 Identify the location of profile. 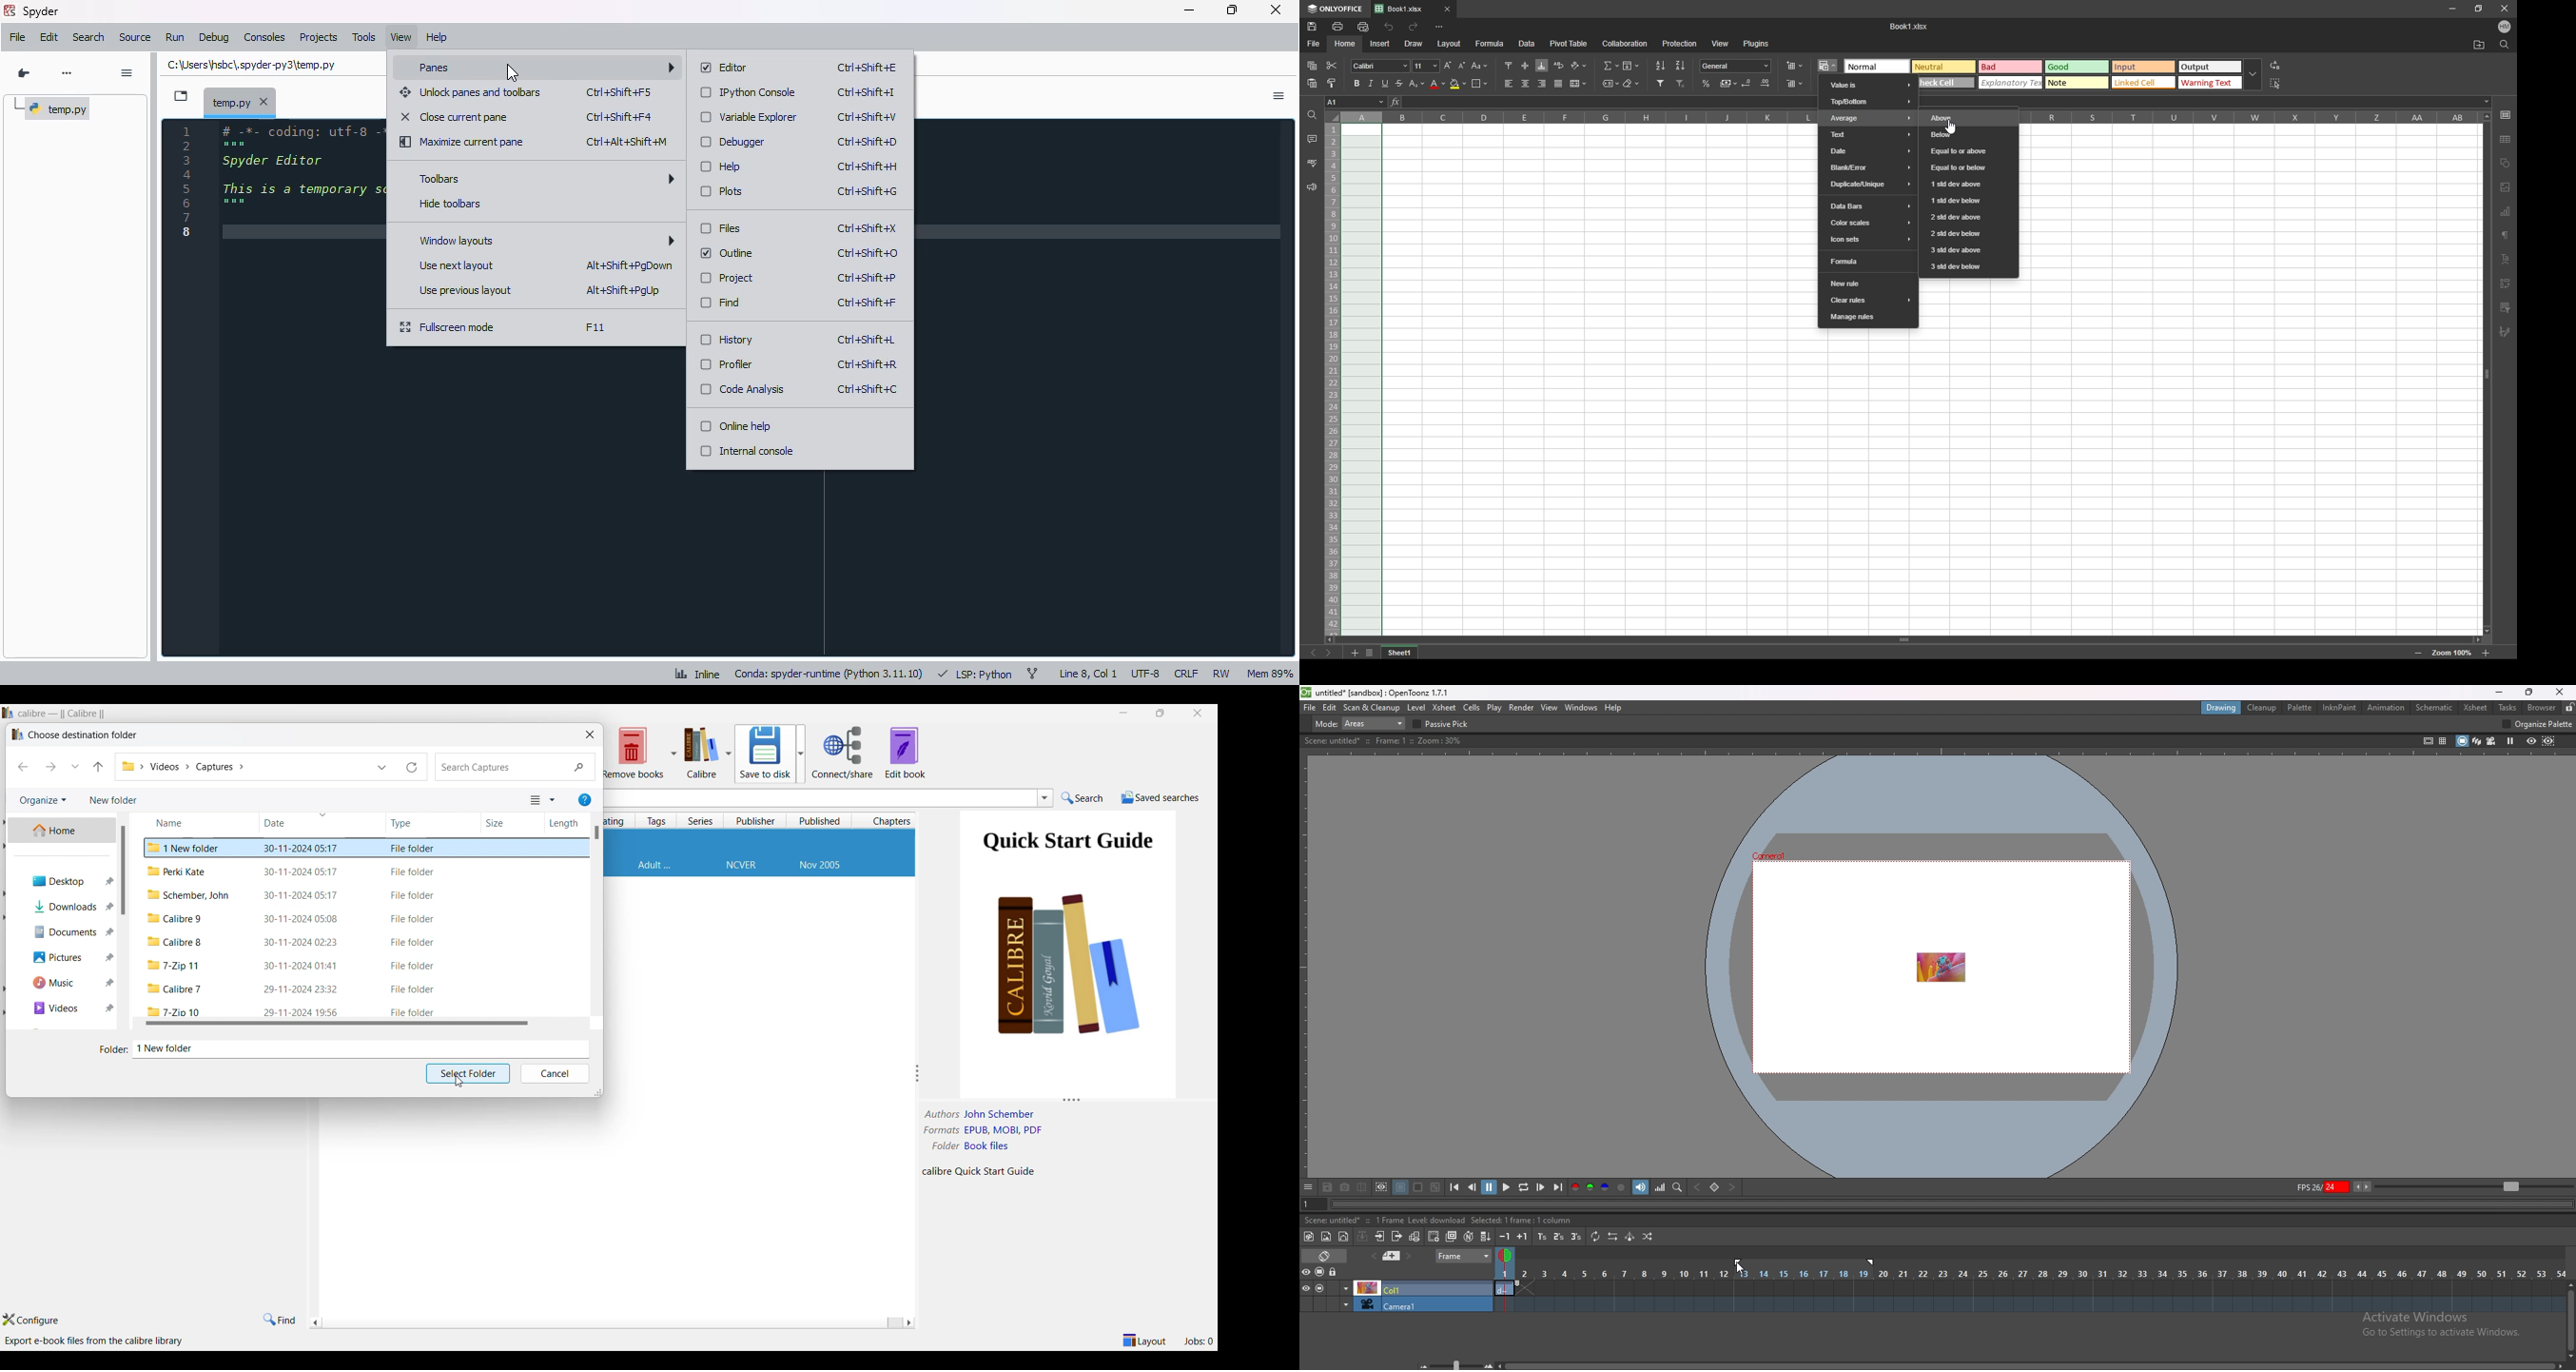
(2504, 27).